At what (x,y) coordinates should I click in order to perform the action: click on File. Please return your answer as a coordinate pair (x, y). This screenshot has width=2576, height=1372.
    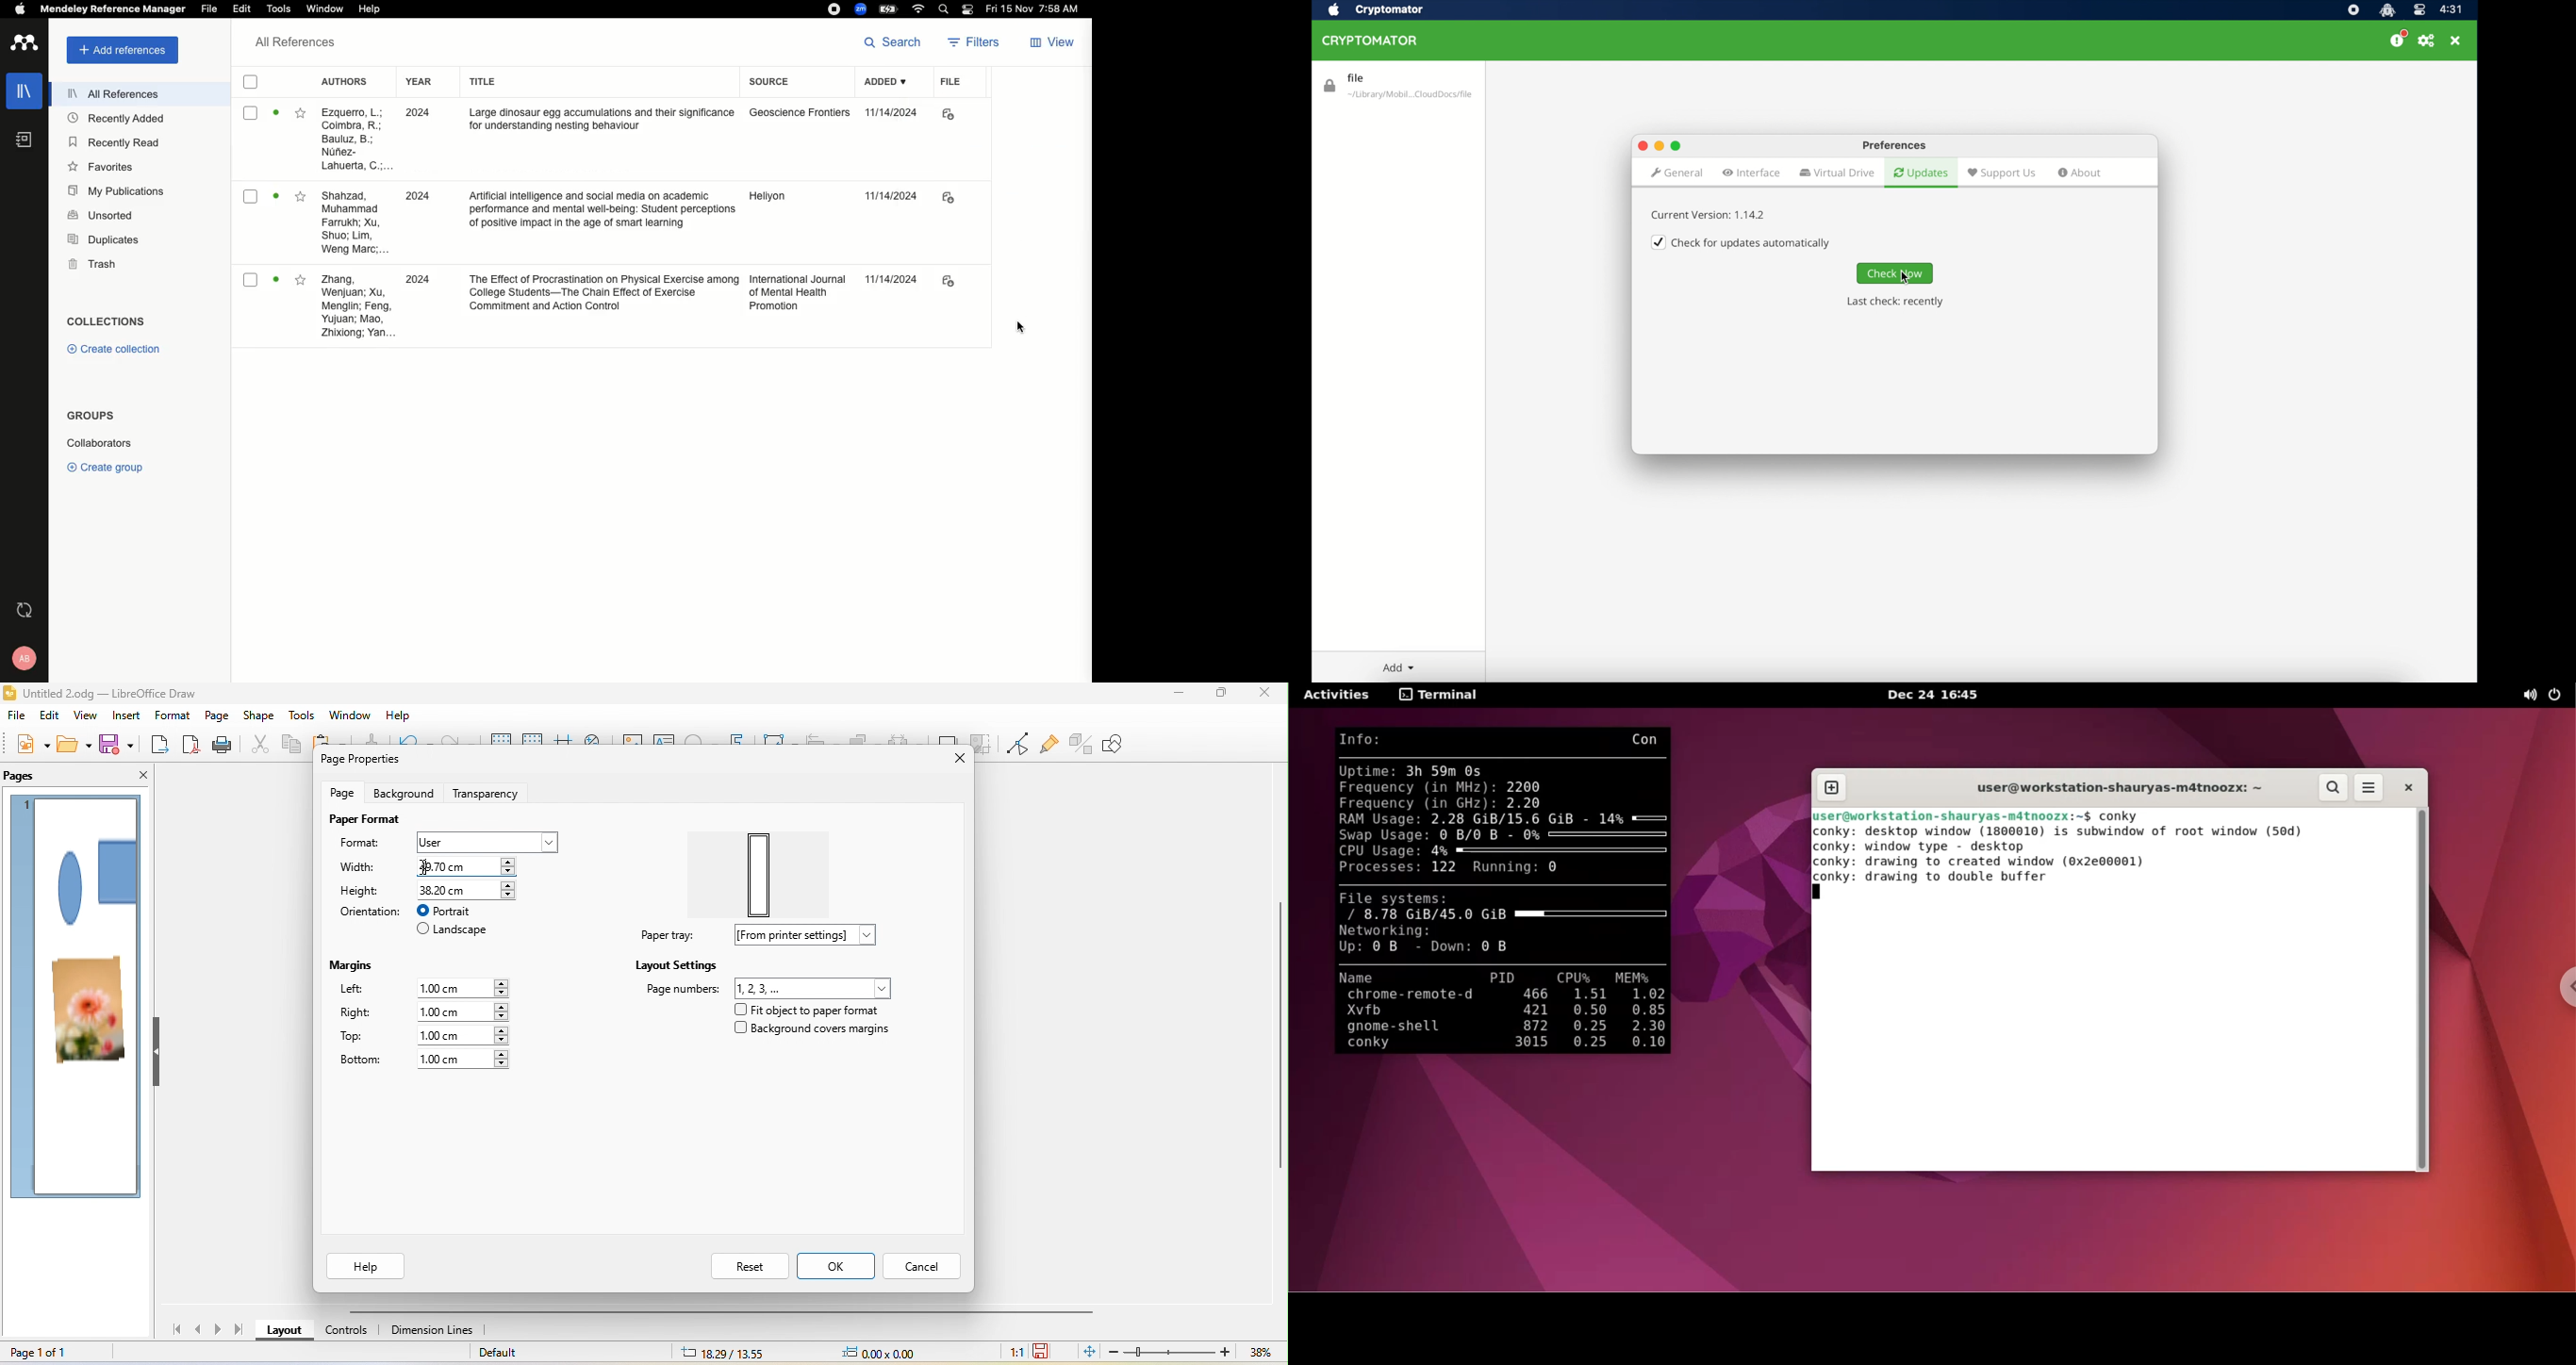
    Looking at the image, I should click on (210, 8).